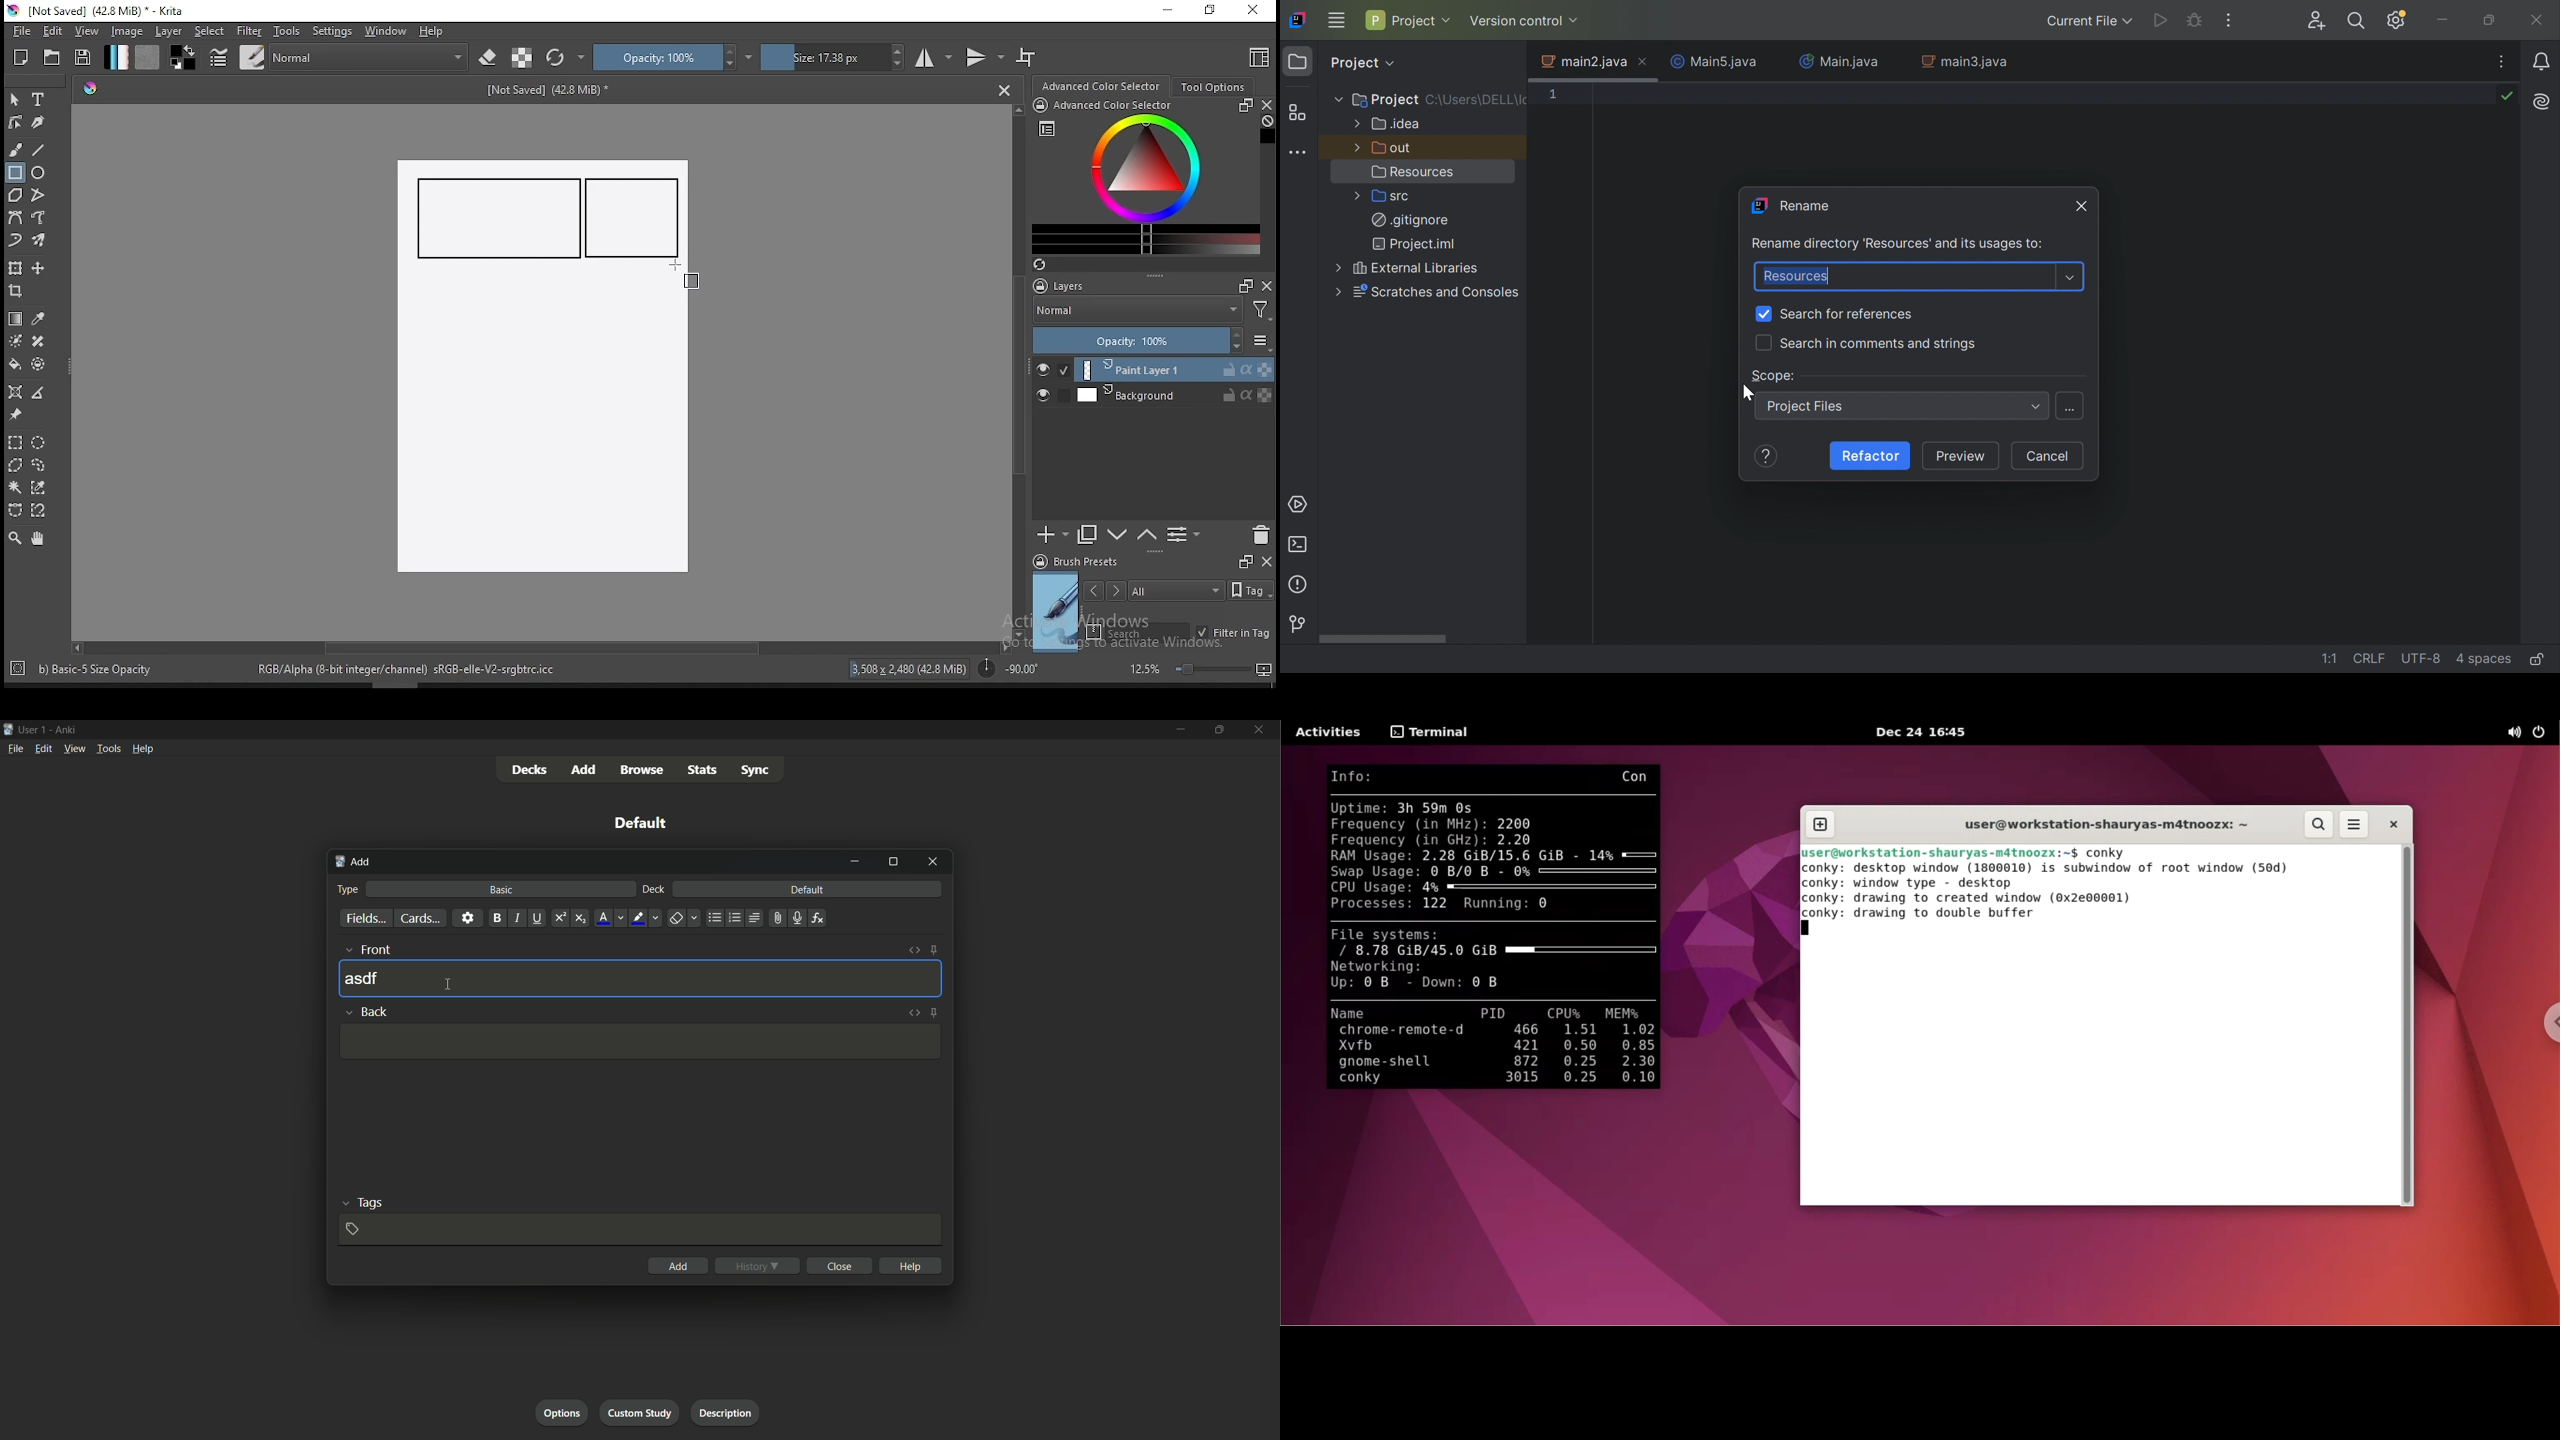  Describe the element at coordinates (1200, 668) in the screenshot. I see `zoom level` at that location.